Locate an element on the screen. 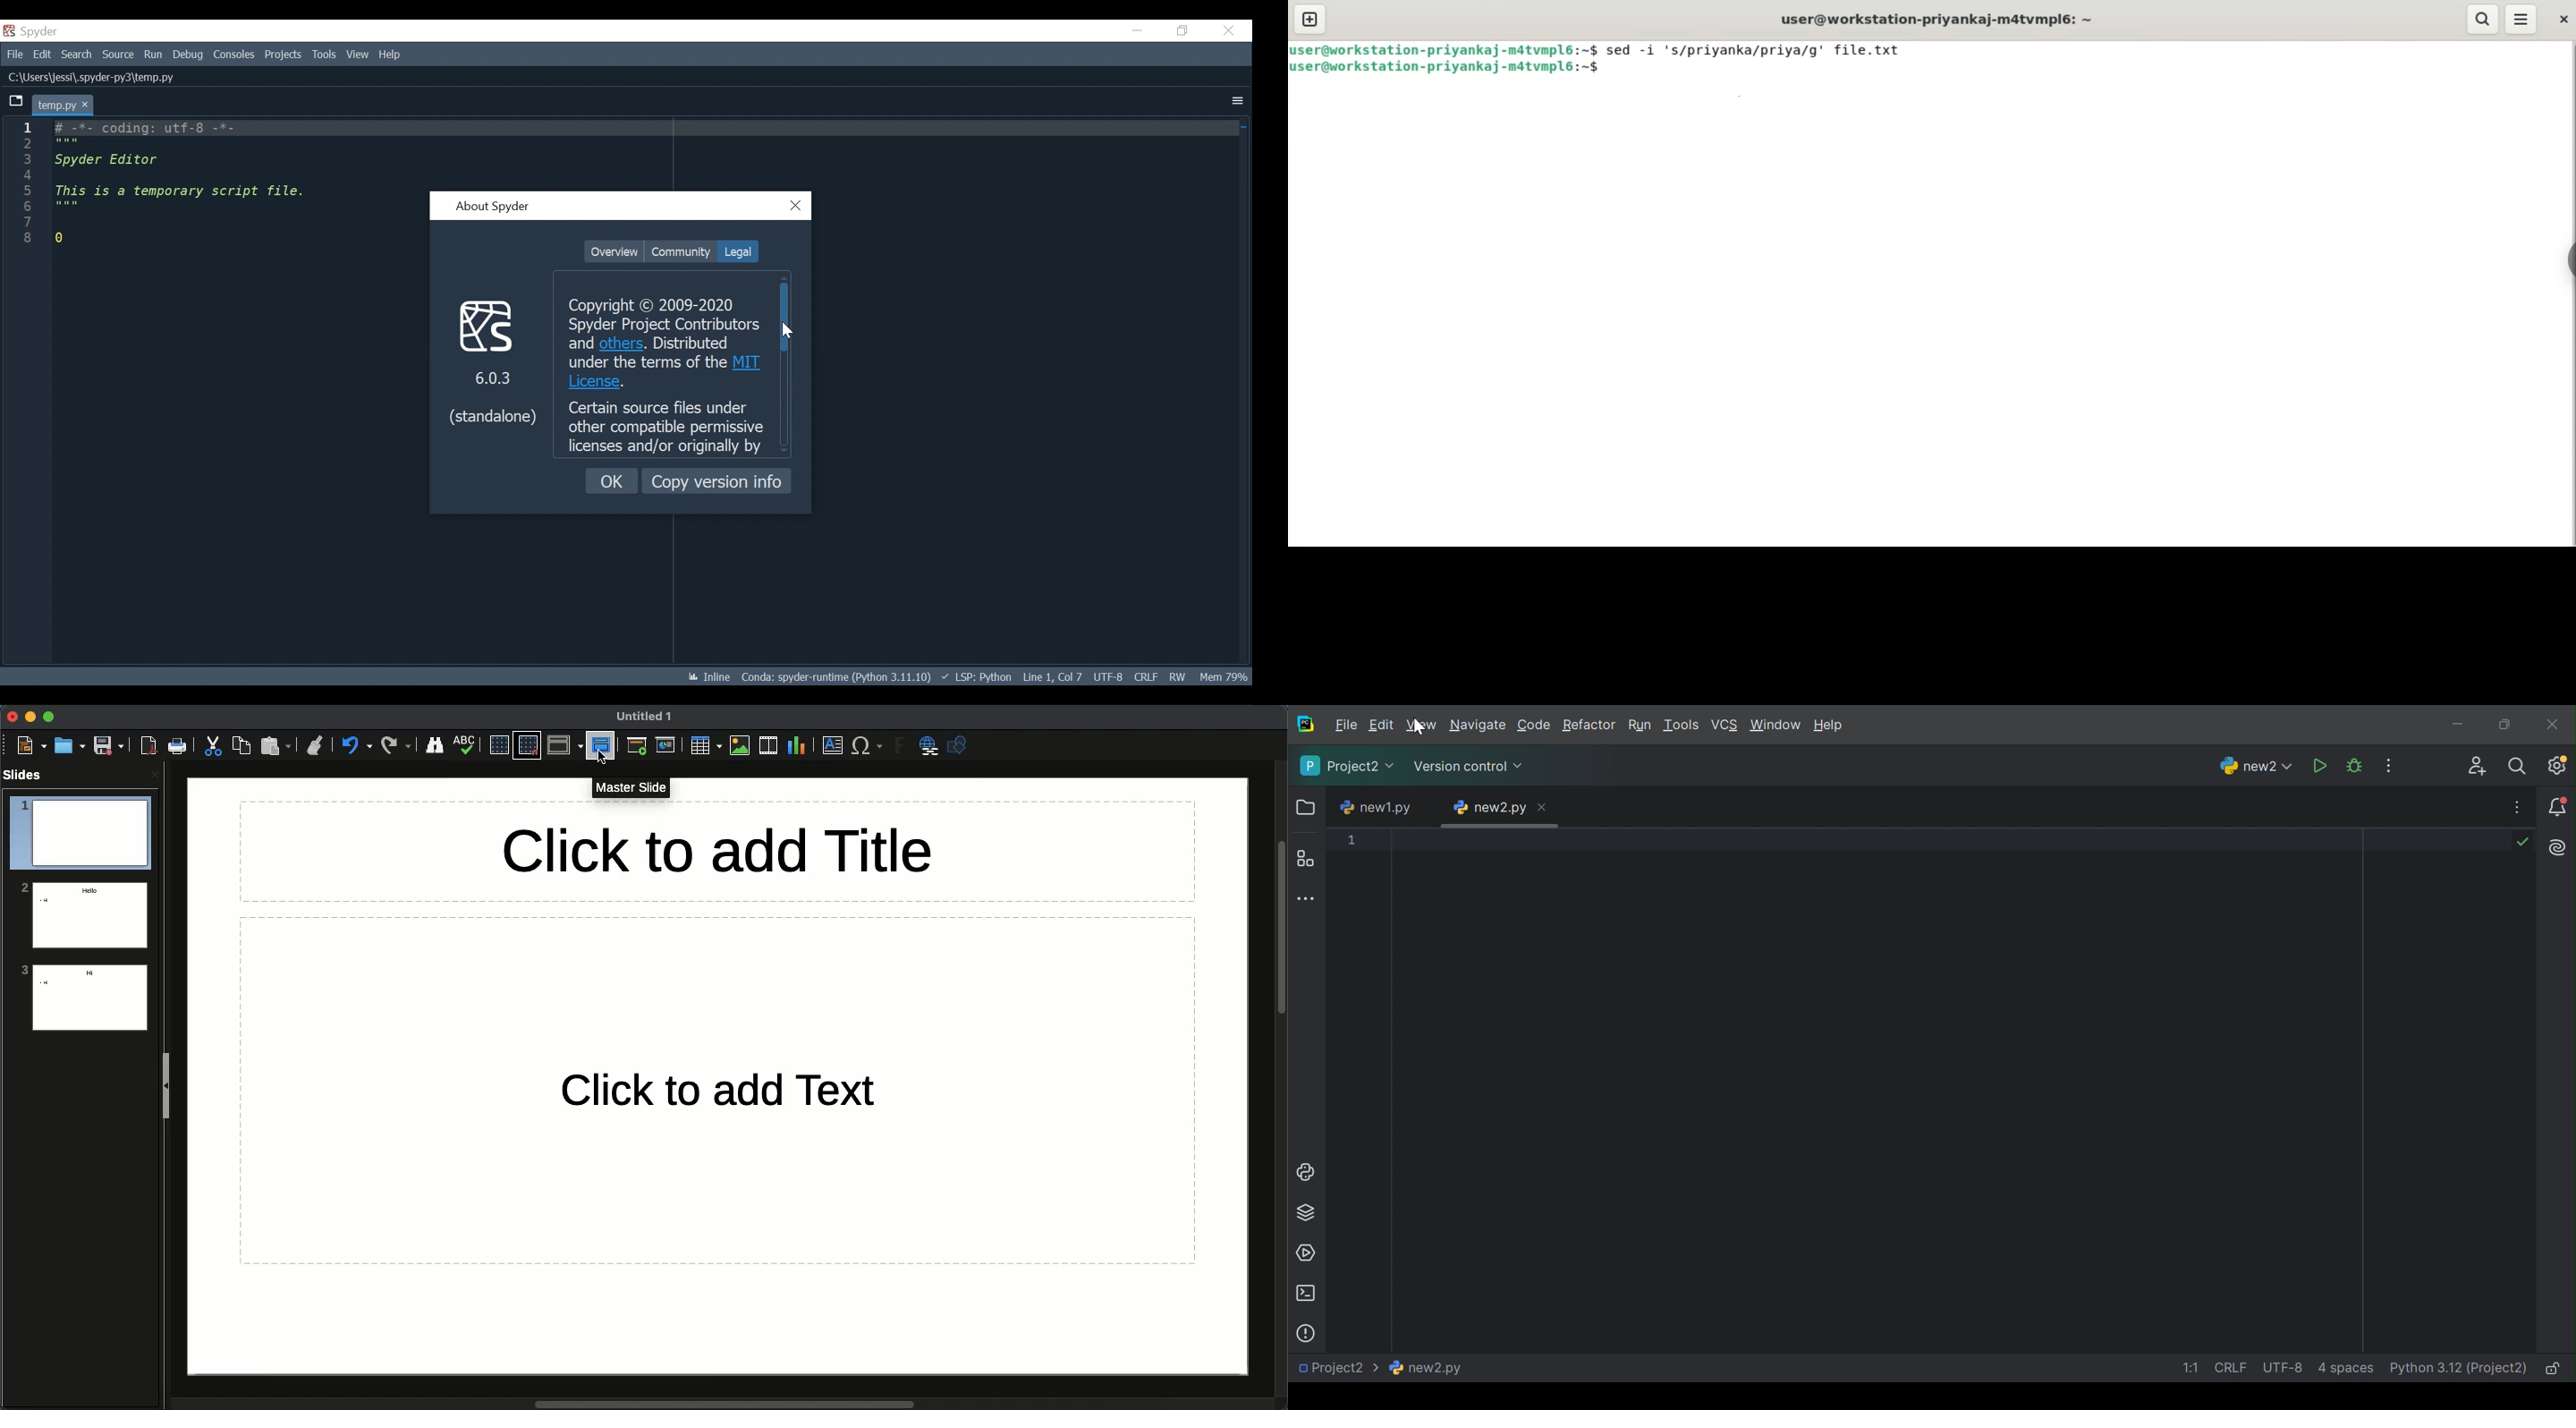 The height and width of the screenshot is (1428, 2576). Search everywhere is located at coordinates (2520, 768).